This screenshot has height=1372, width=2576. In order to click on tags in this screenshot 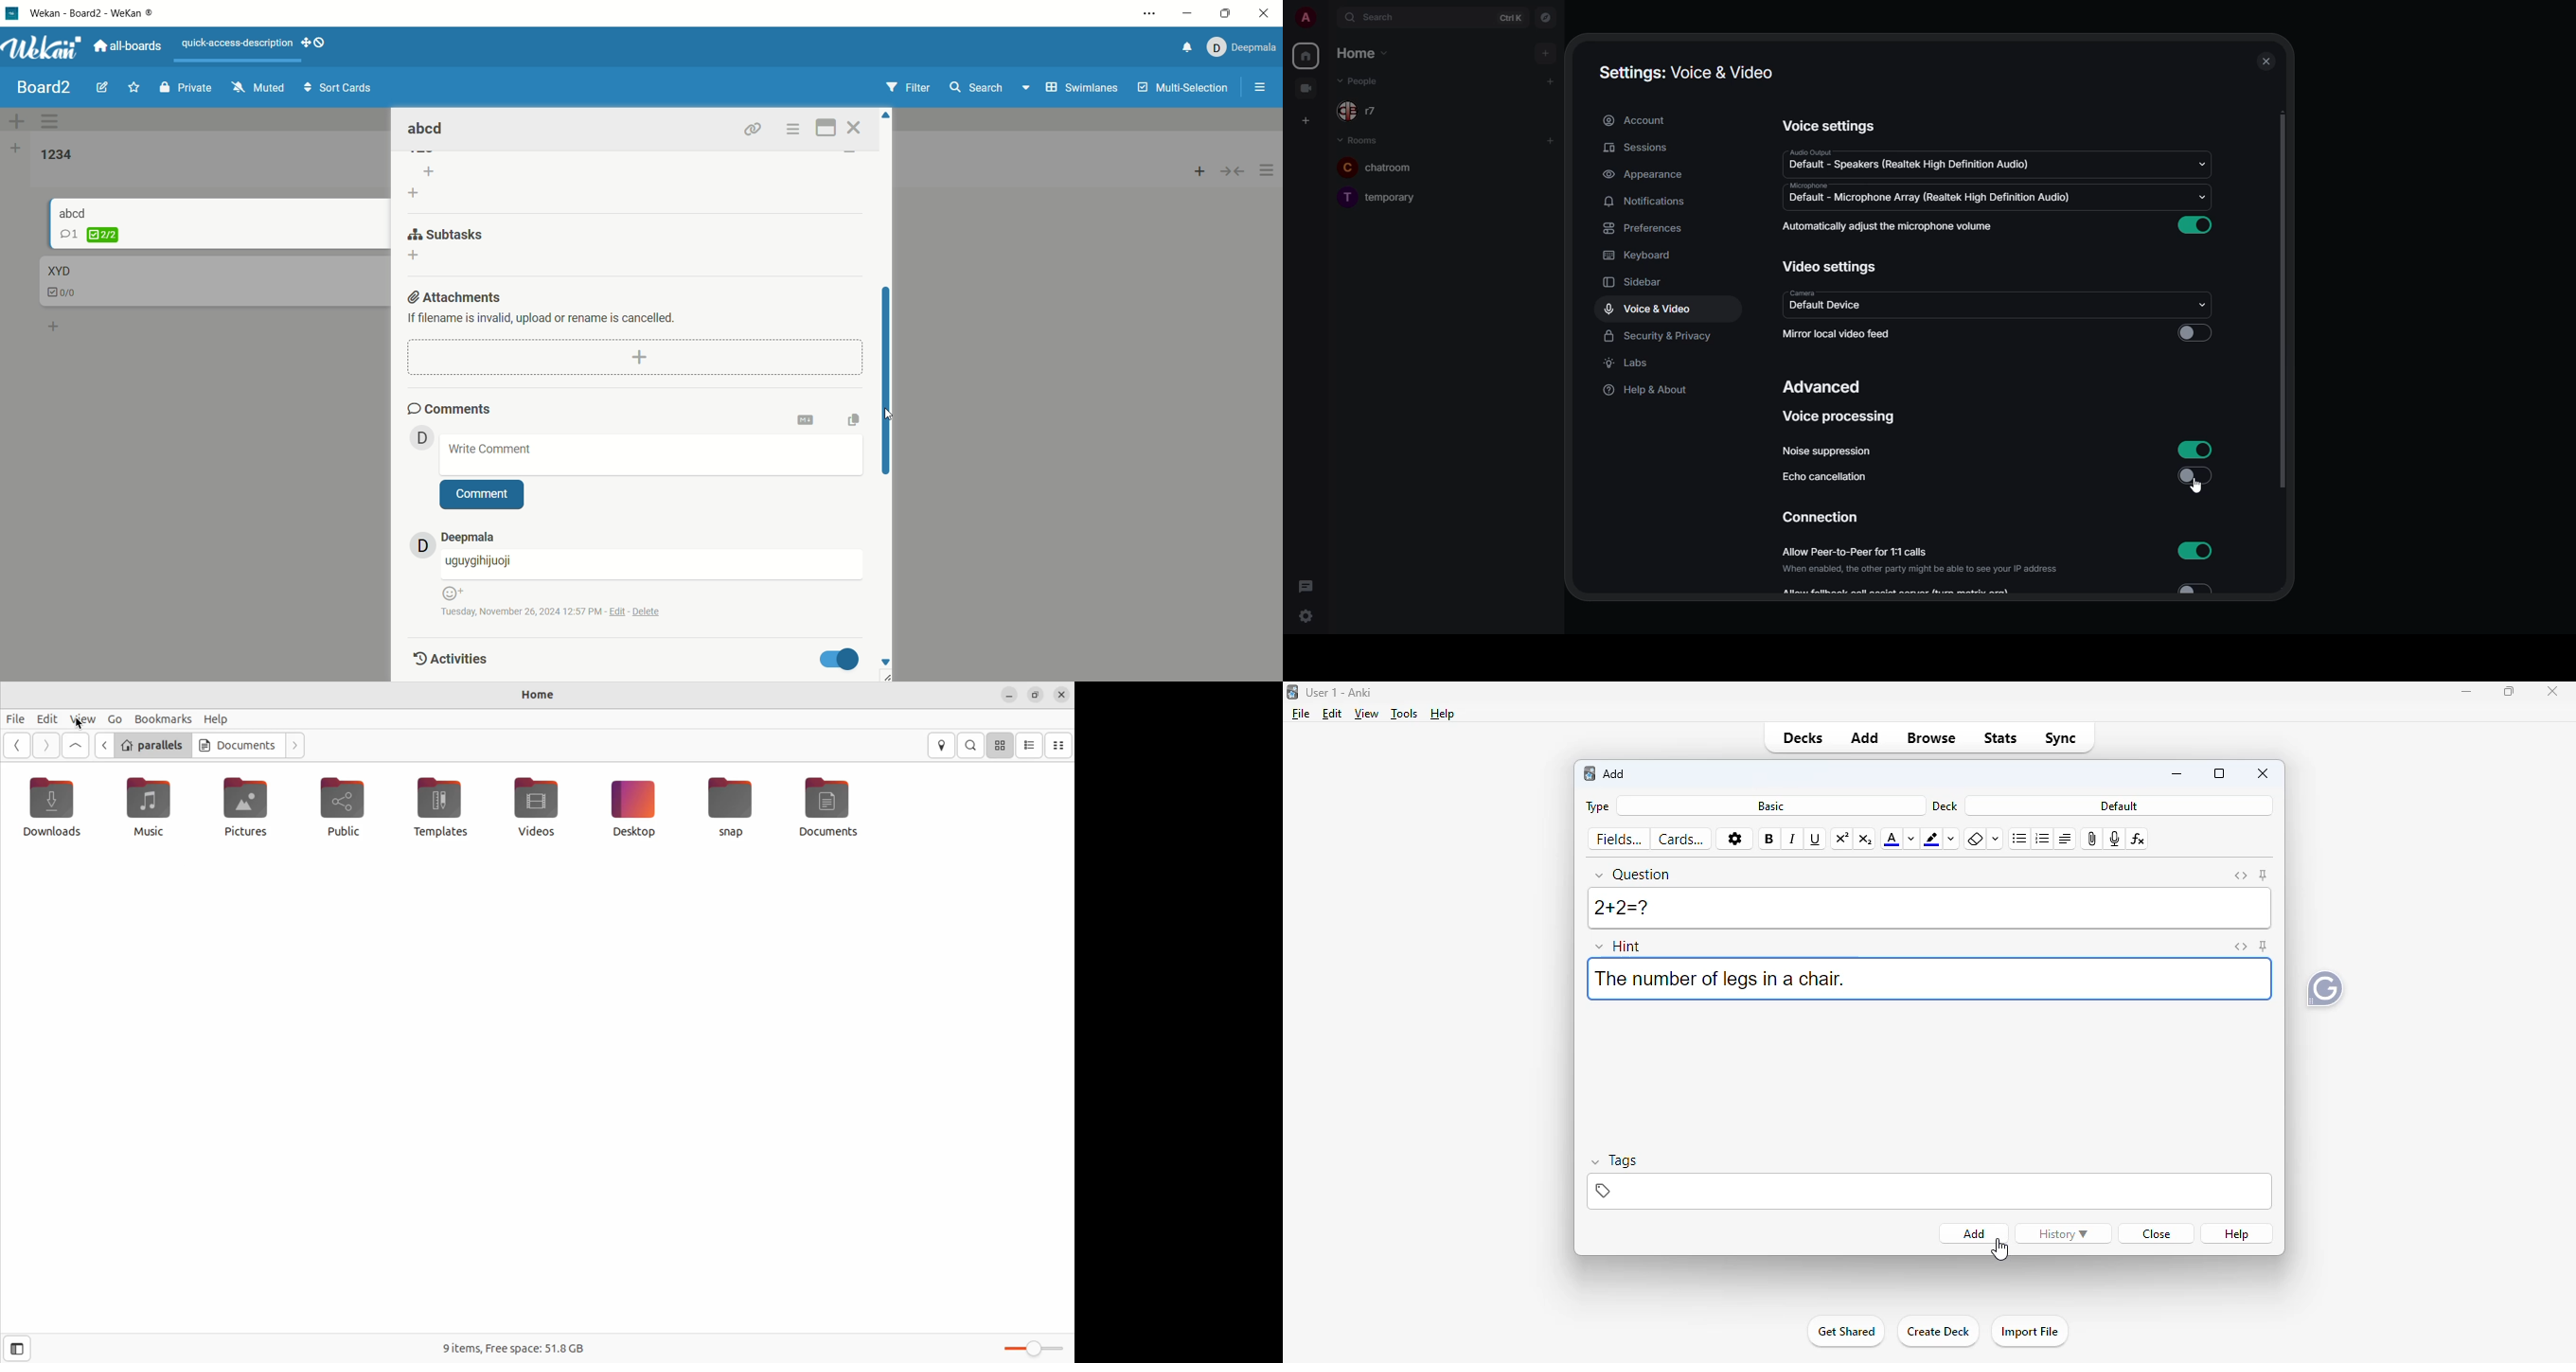, I will do `click(1614, 1160)`.